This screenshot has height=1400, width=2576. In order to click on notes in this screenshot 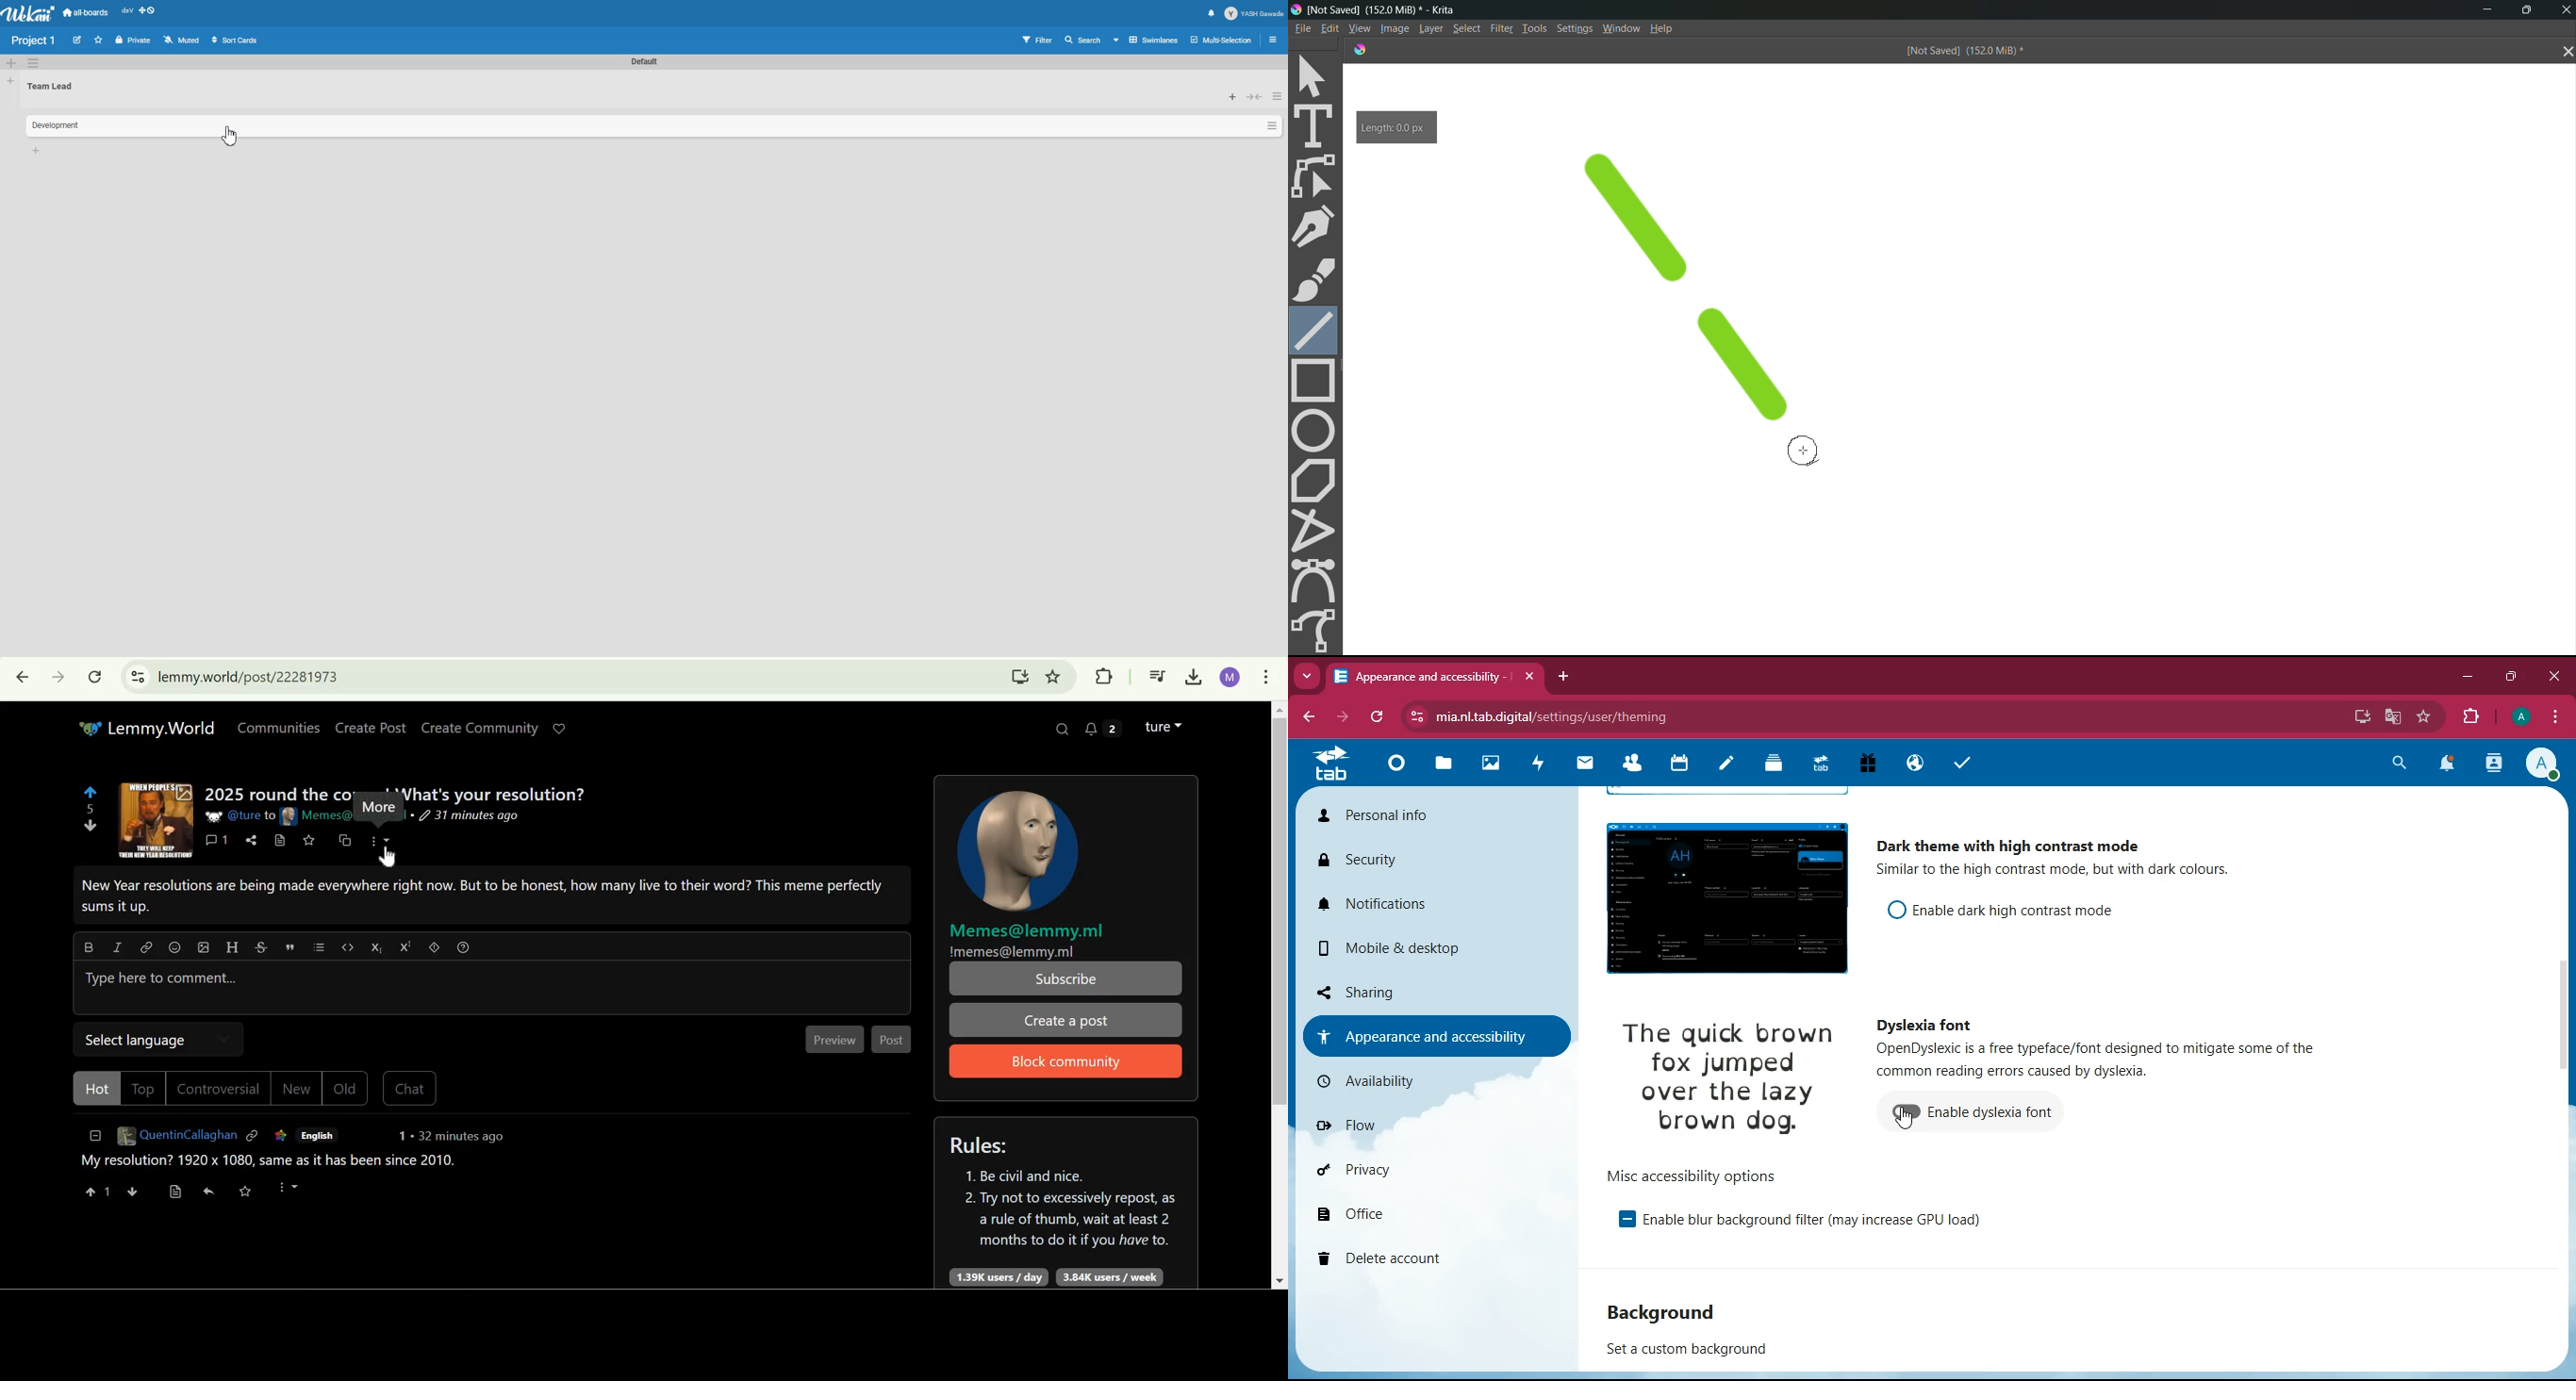, I will do `click(1731, 764)`.